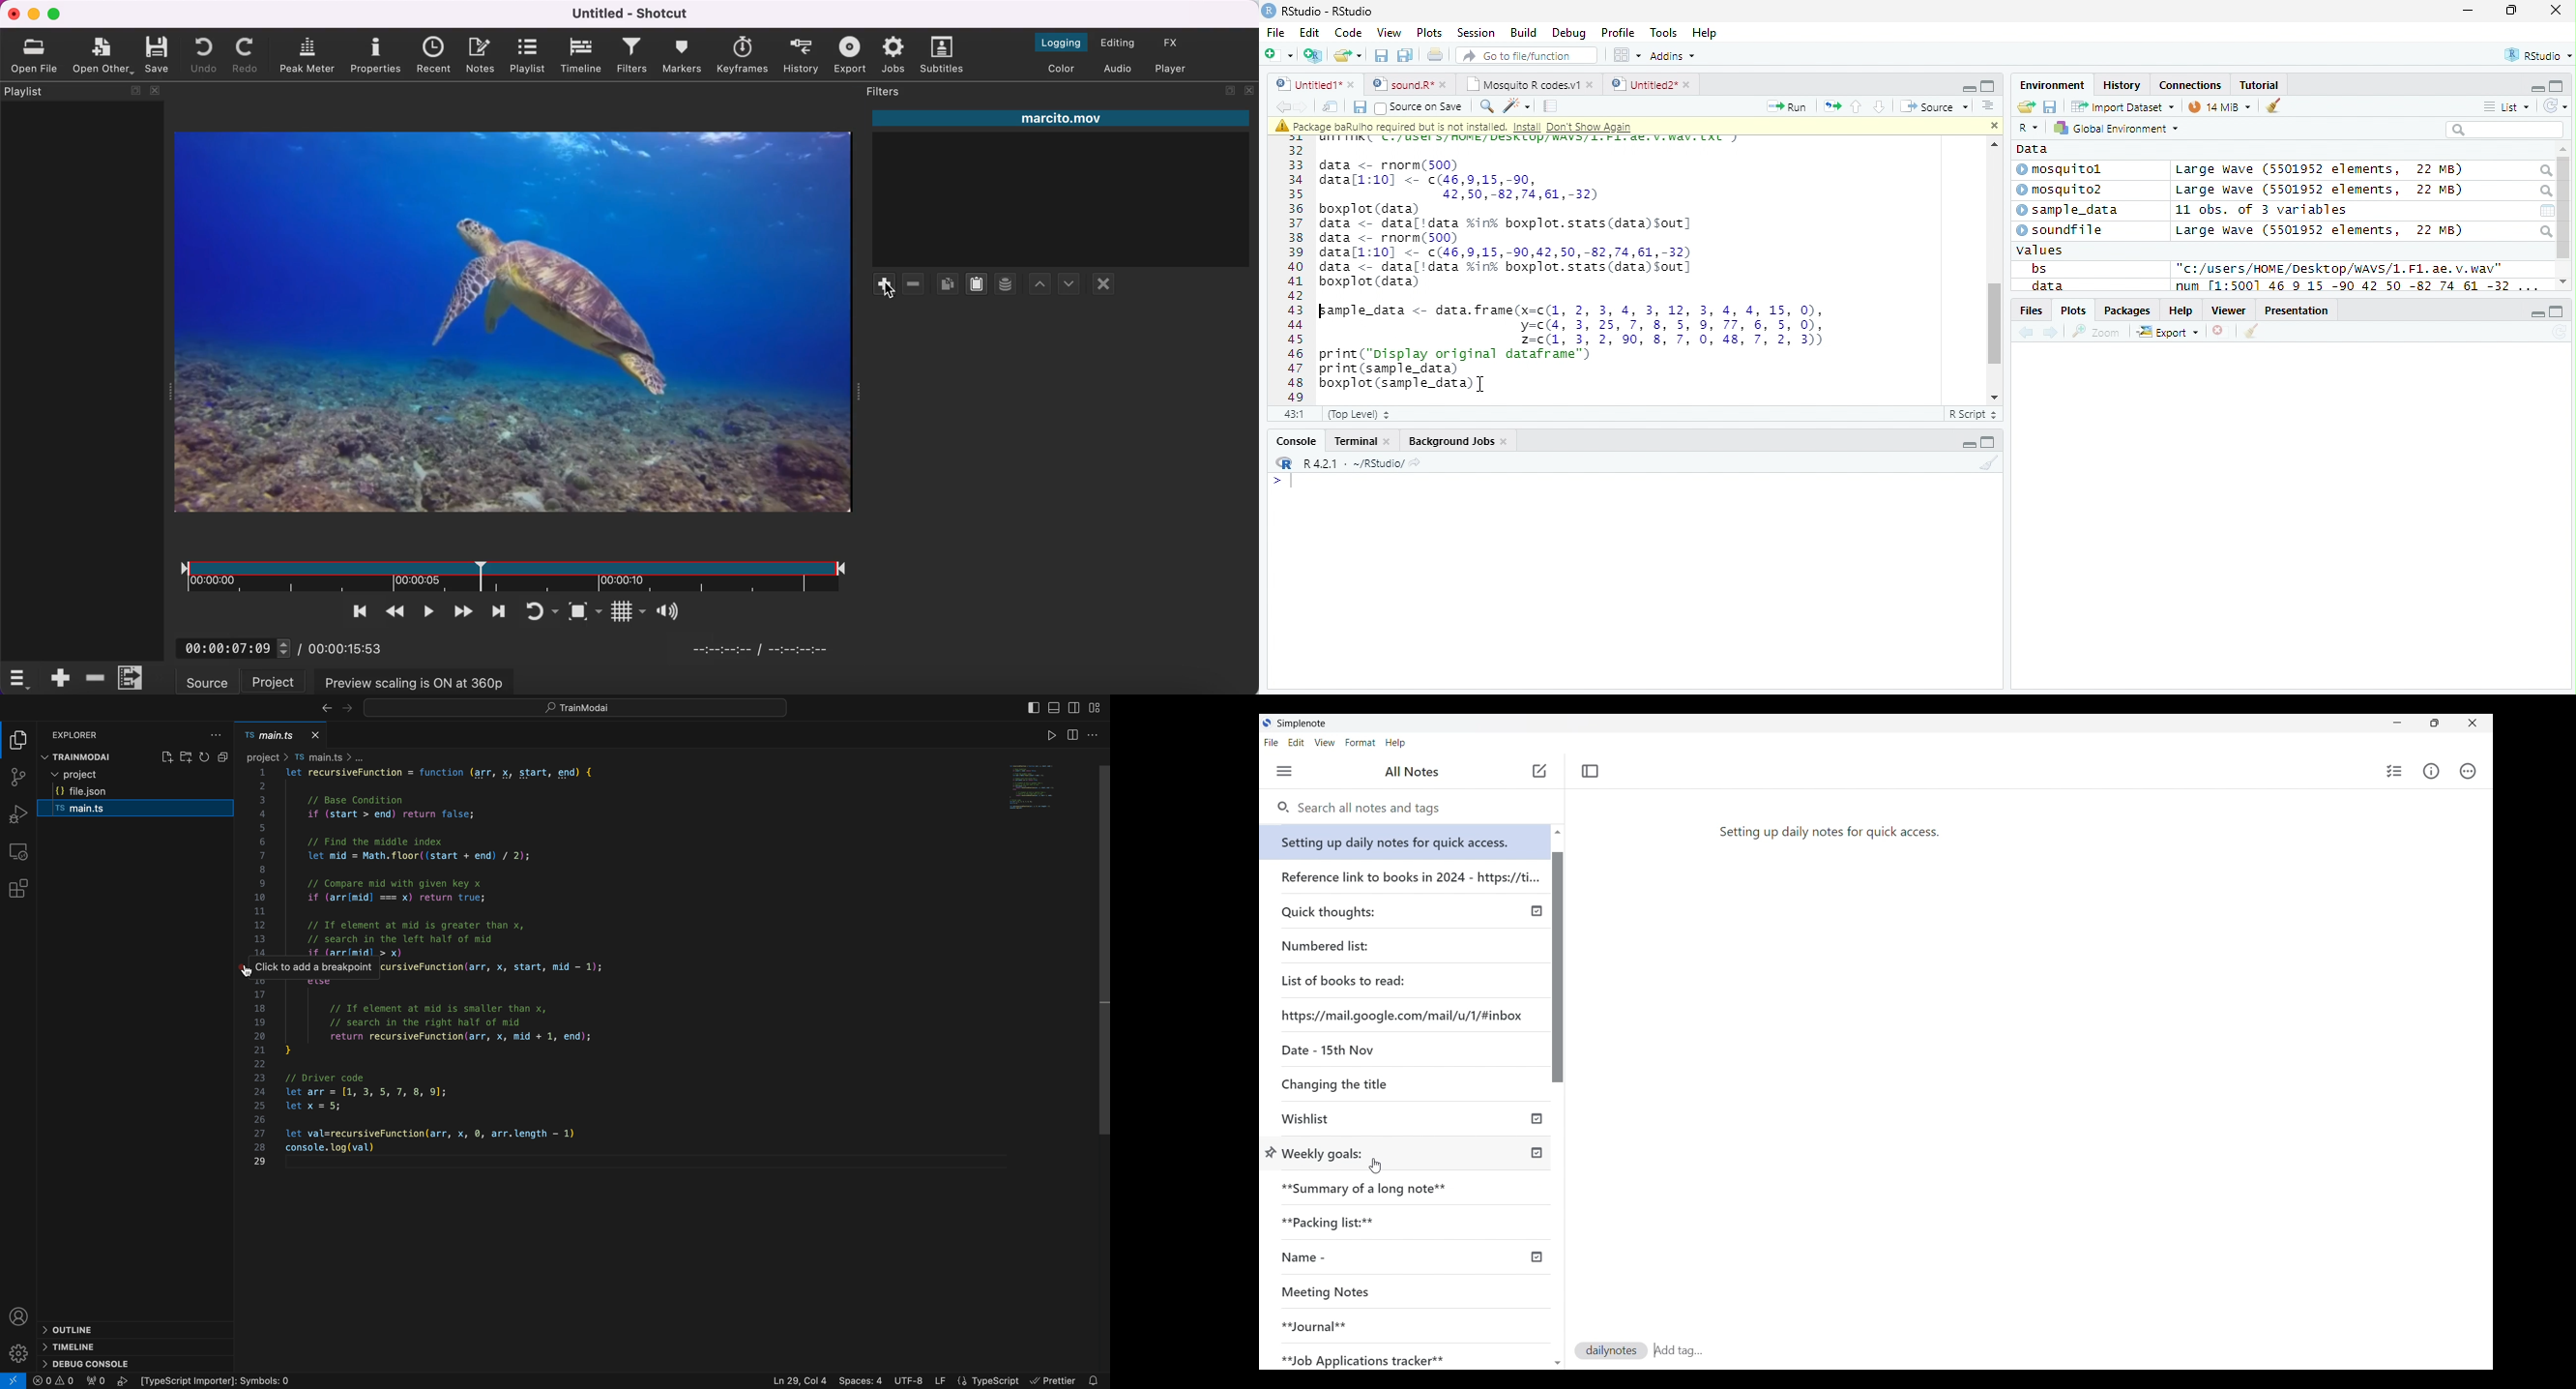 The height and width of the screenshot is (1400, 2576). I want to click on mosquito2, so click(2064, 190).